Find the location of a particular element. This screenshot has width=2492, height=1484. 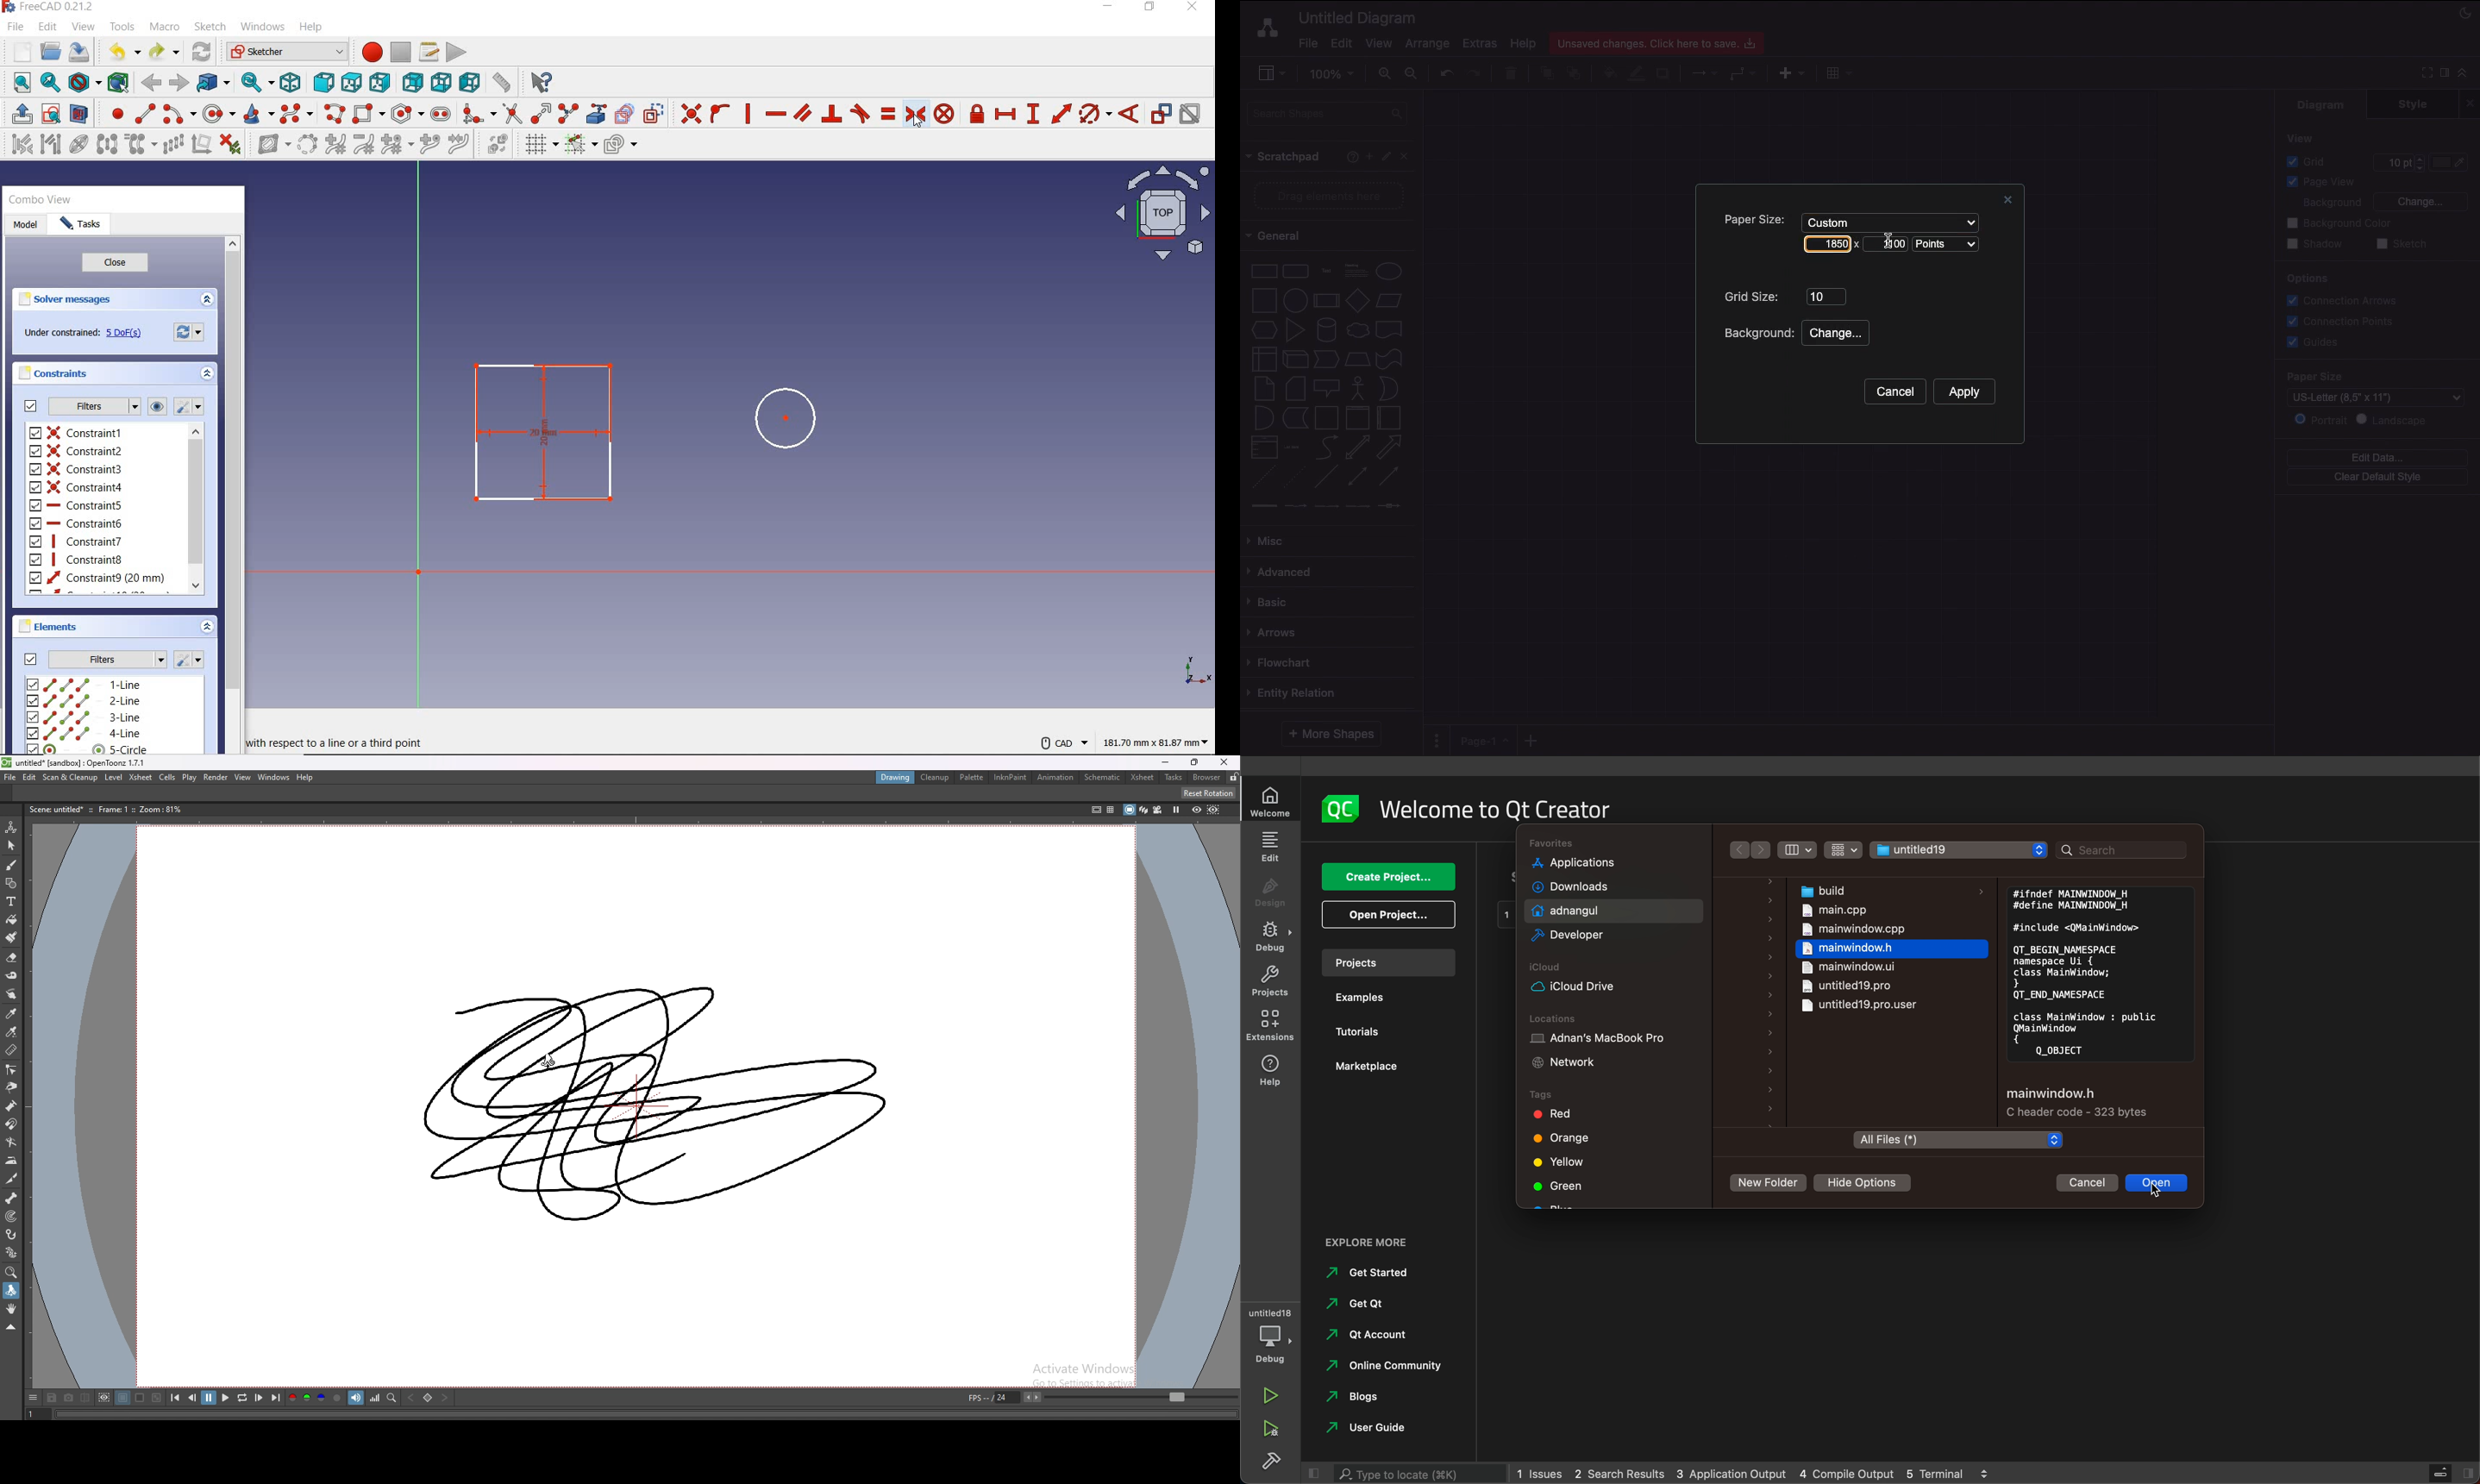

welcome  is located at coordinates (1553, 808).